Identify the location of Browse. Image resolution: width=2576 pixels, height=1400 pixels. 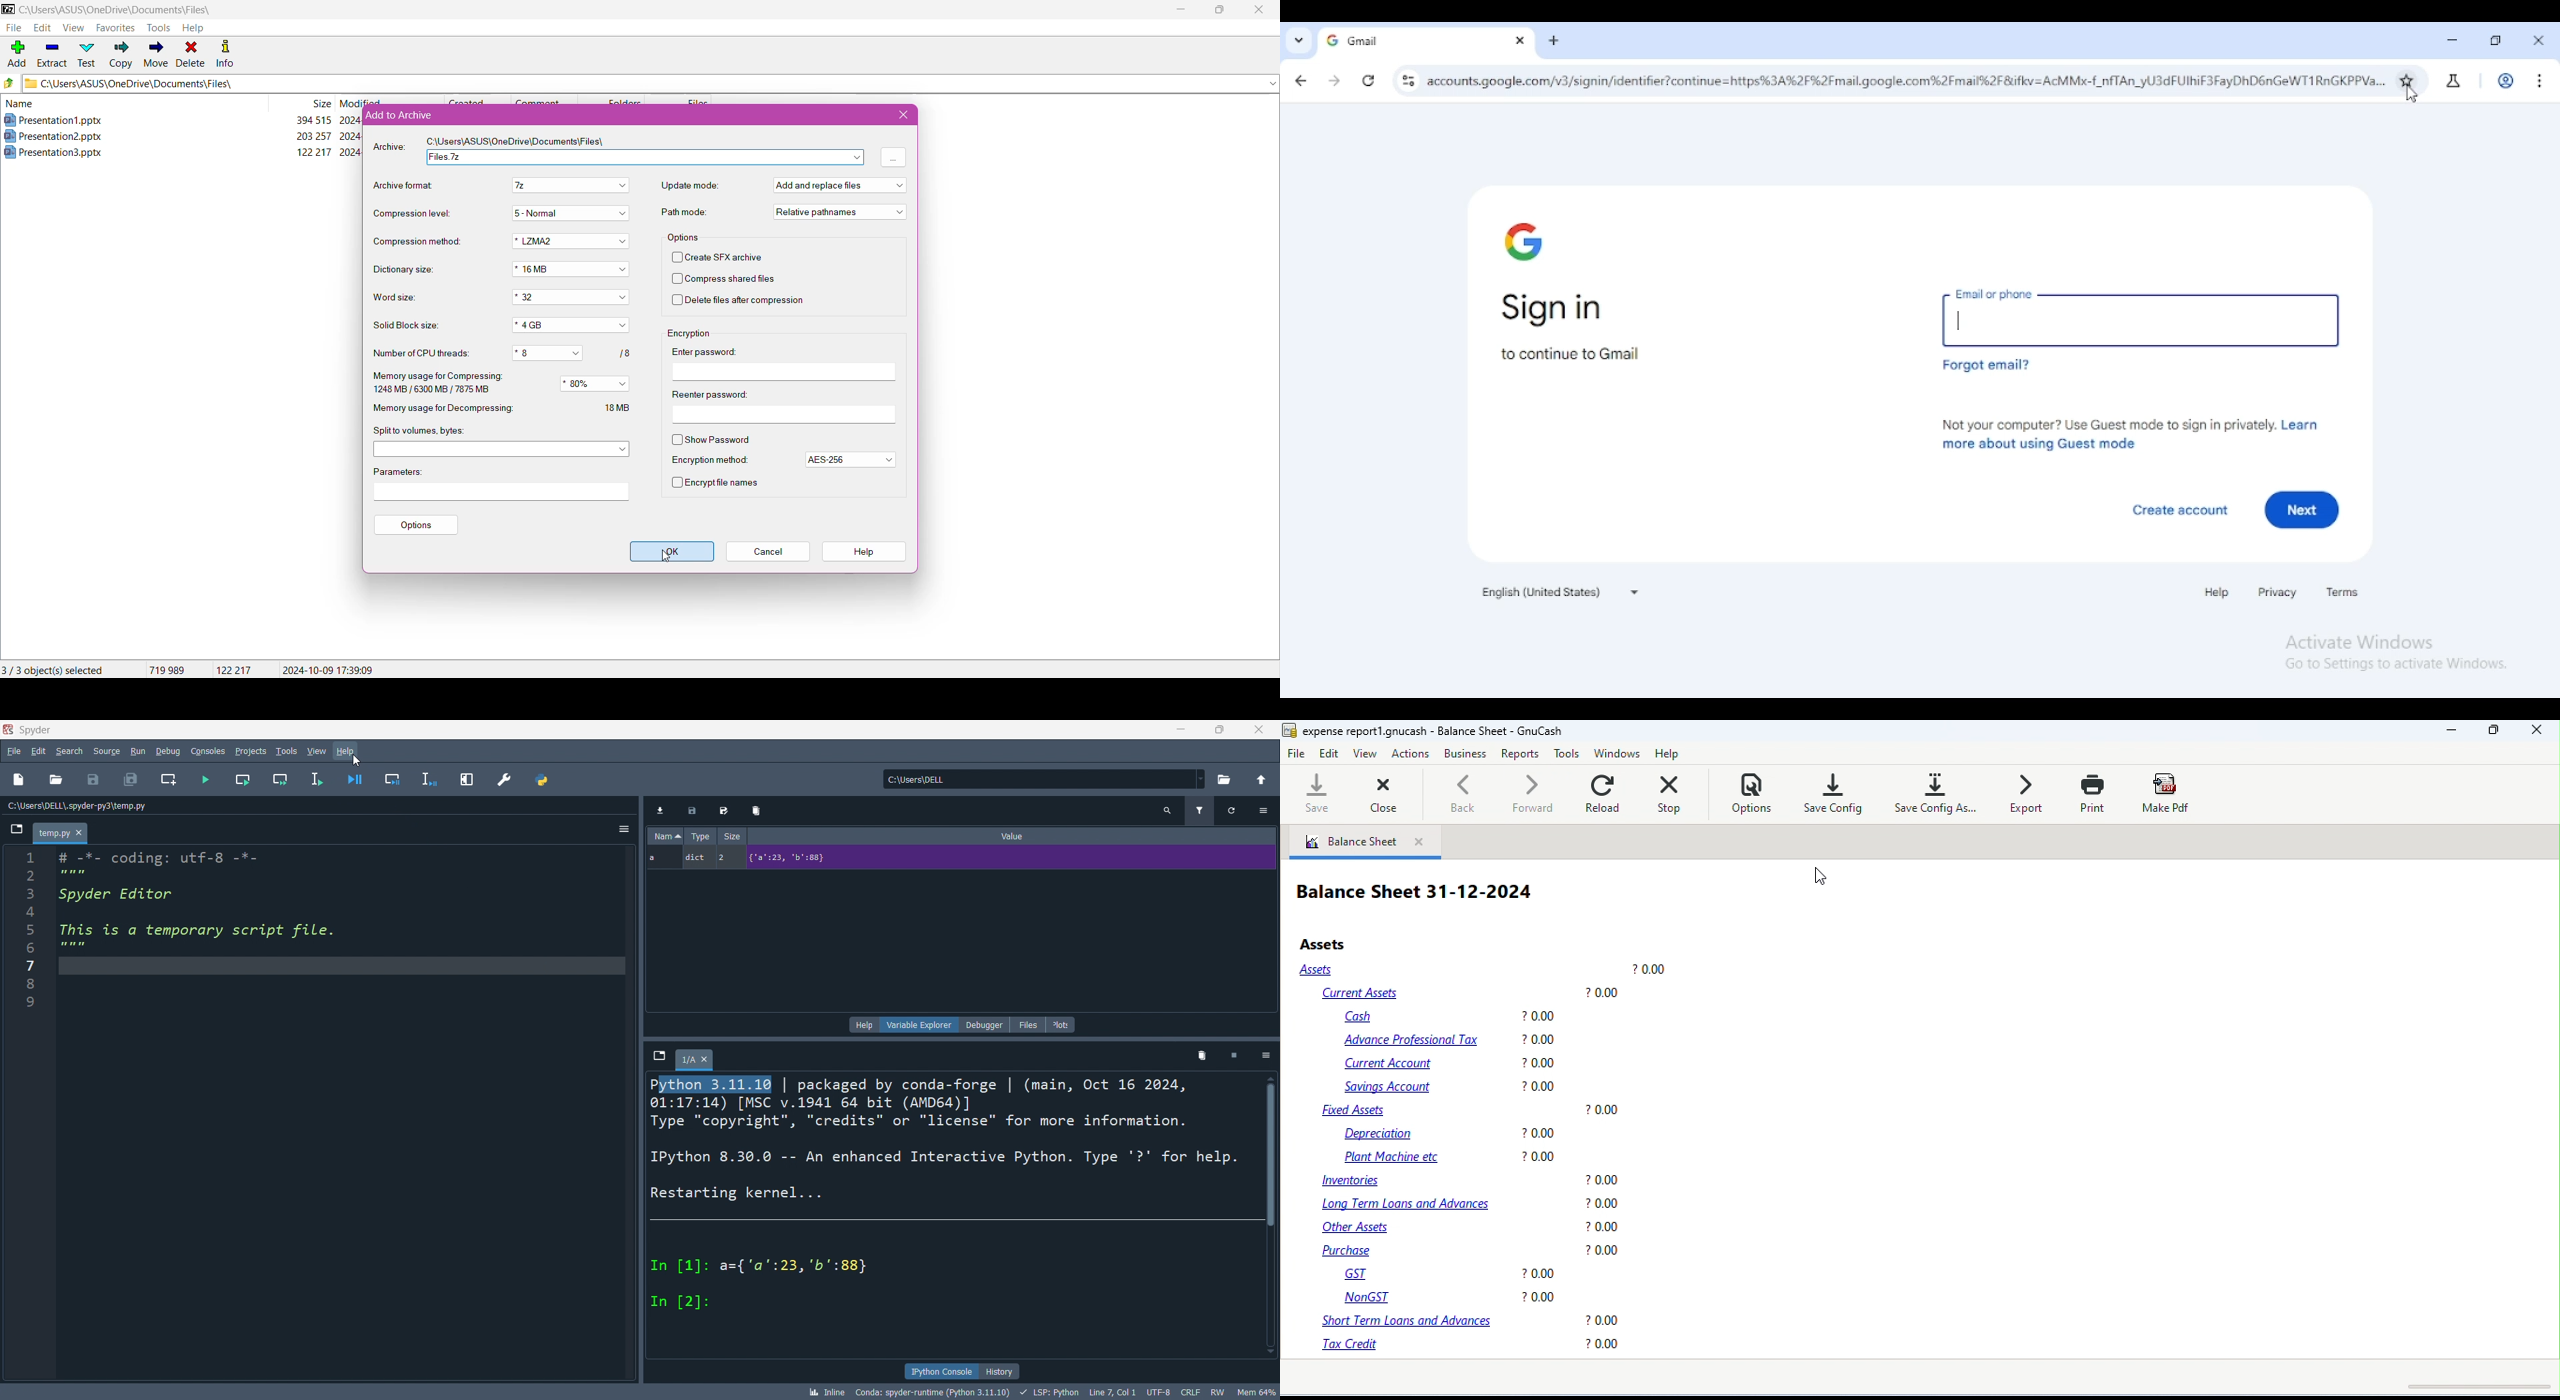
(893, 157).